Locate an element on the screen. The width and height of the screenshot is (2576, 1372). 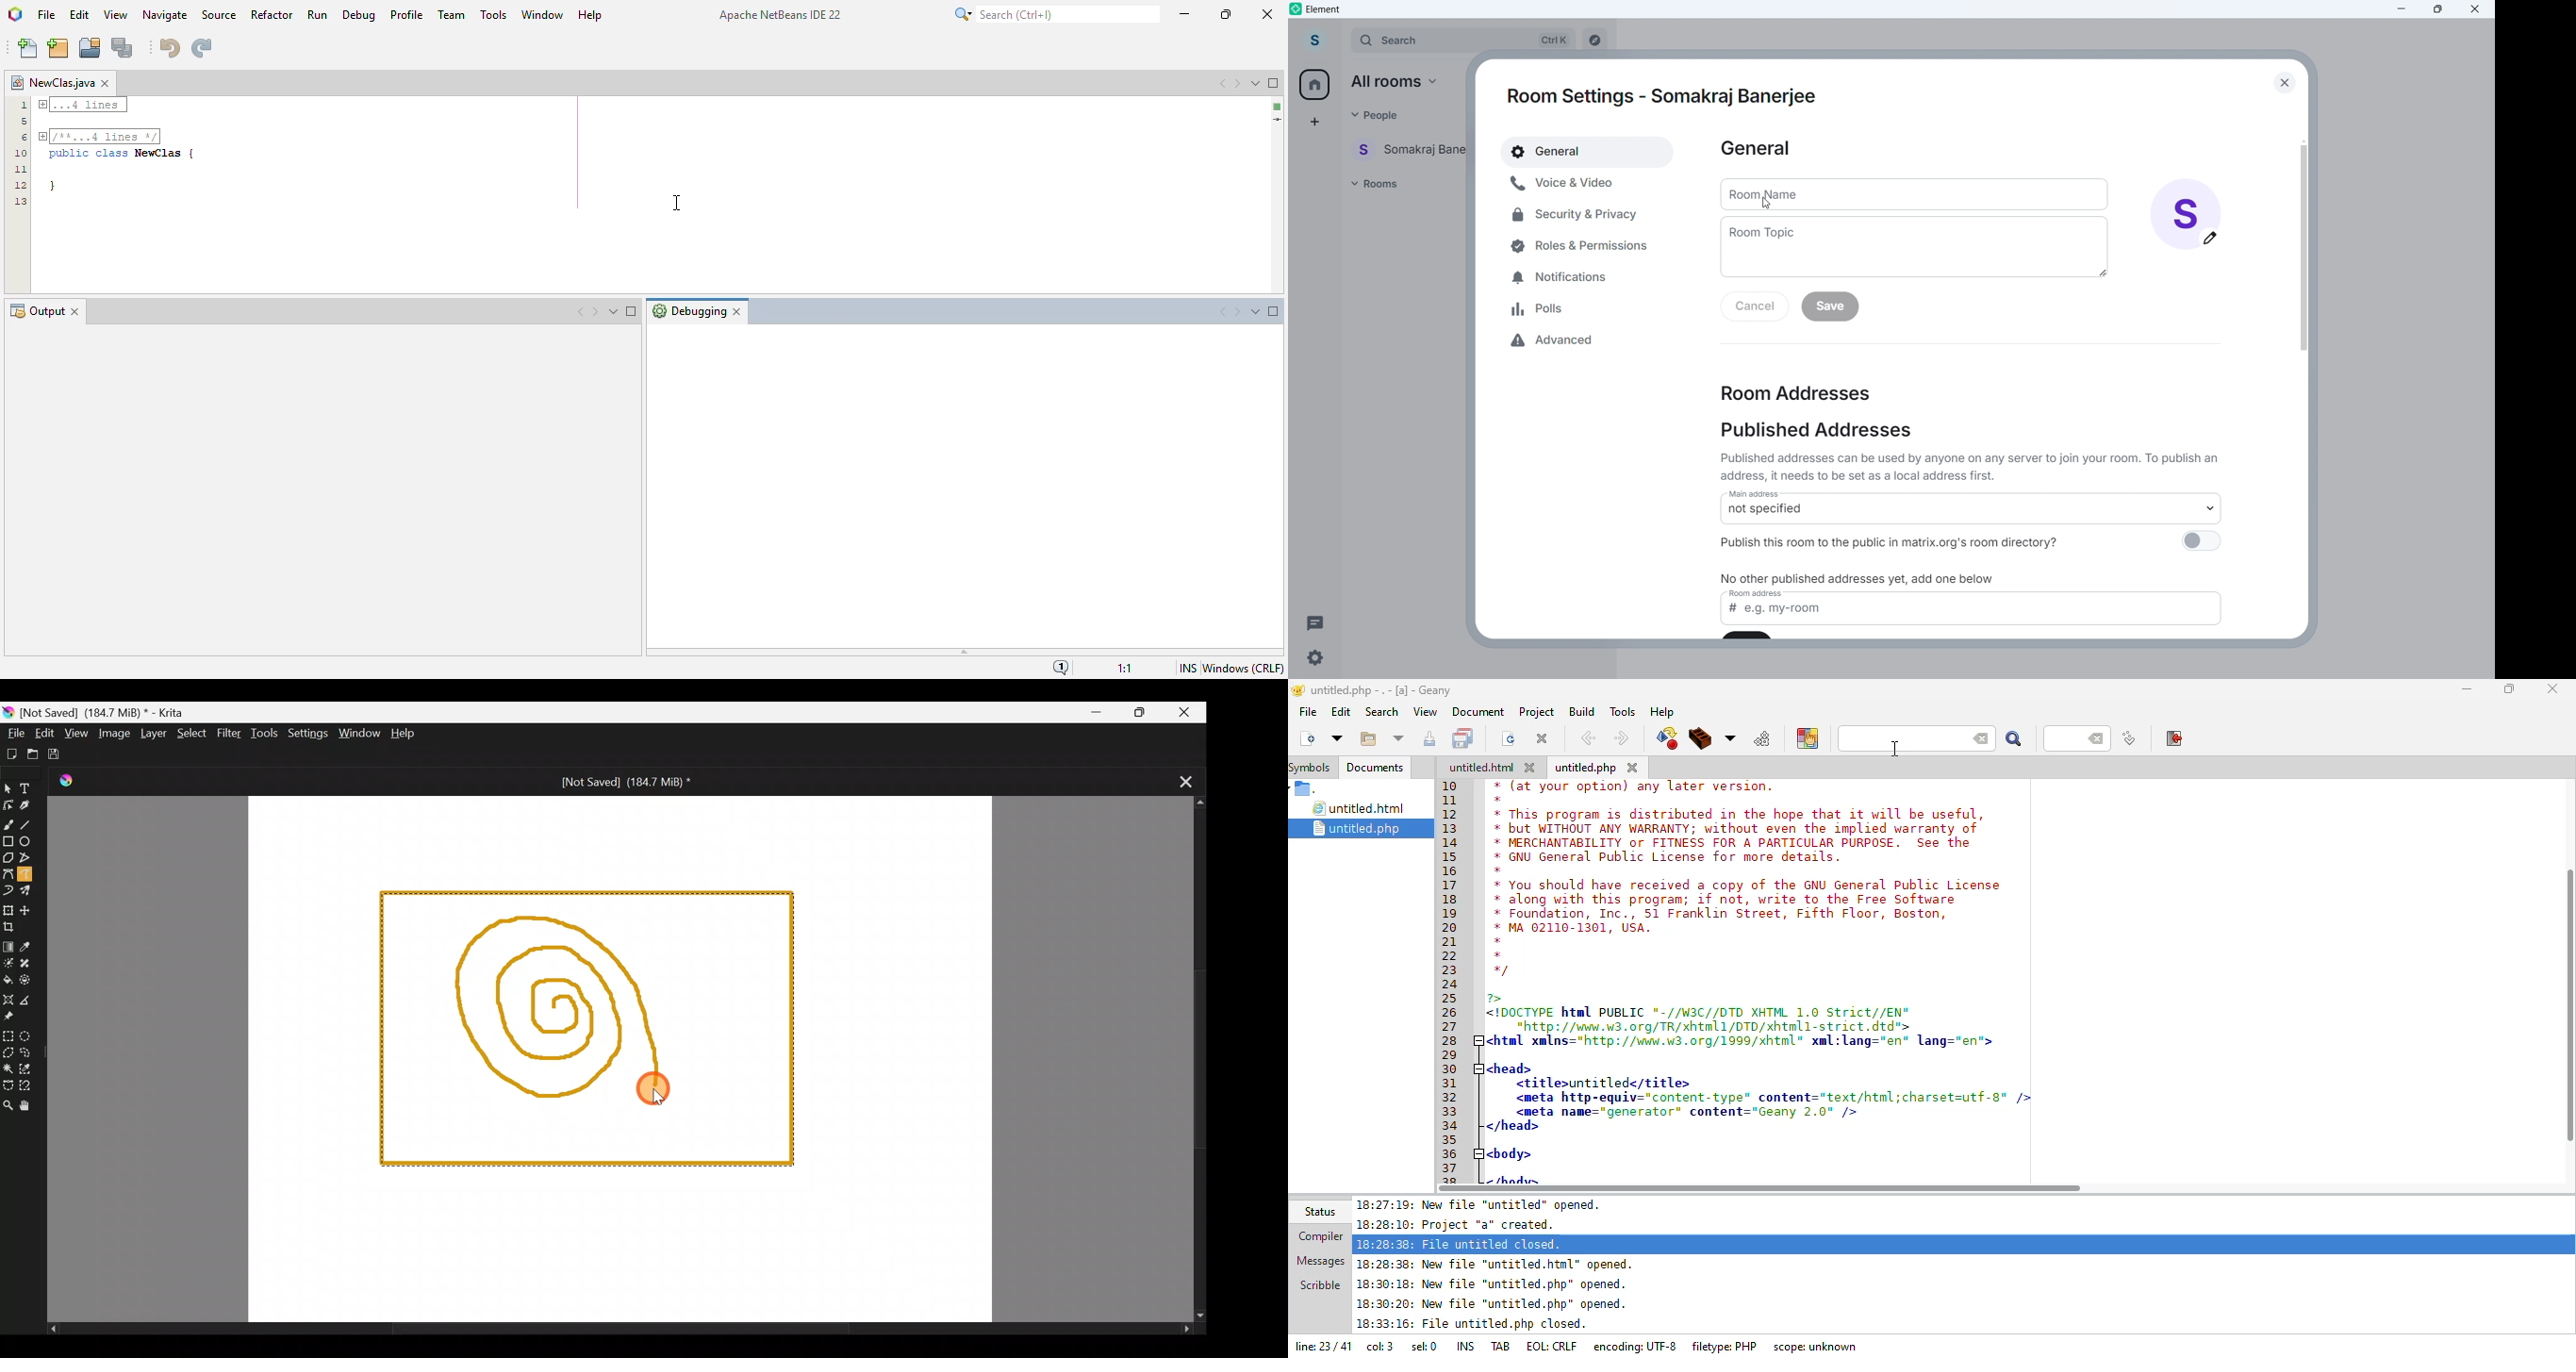
not specified is located at coordinates (1973, 514).